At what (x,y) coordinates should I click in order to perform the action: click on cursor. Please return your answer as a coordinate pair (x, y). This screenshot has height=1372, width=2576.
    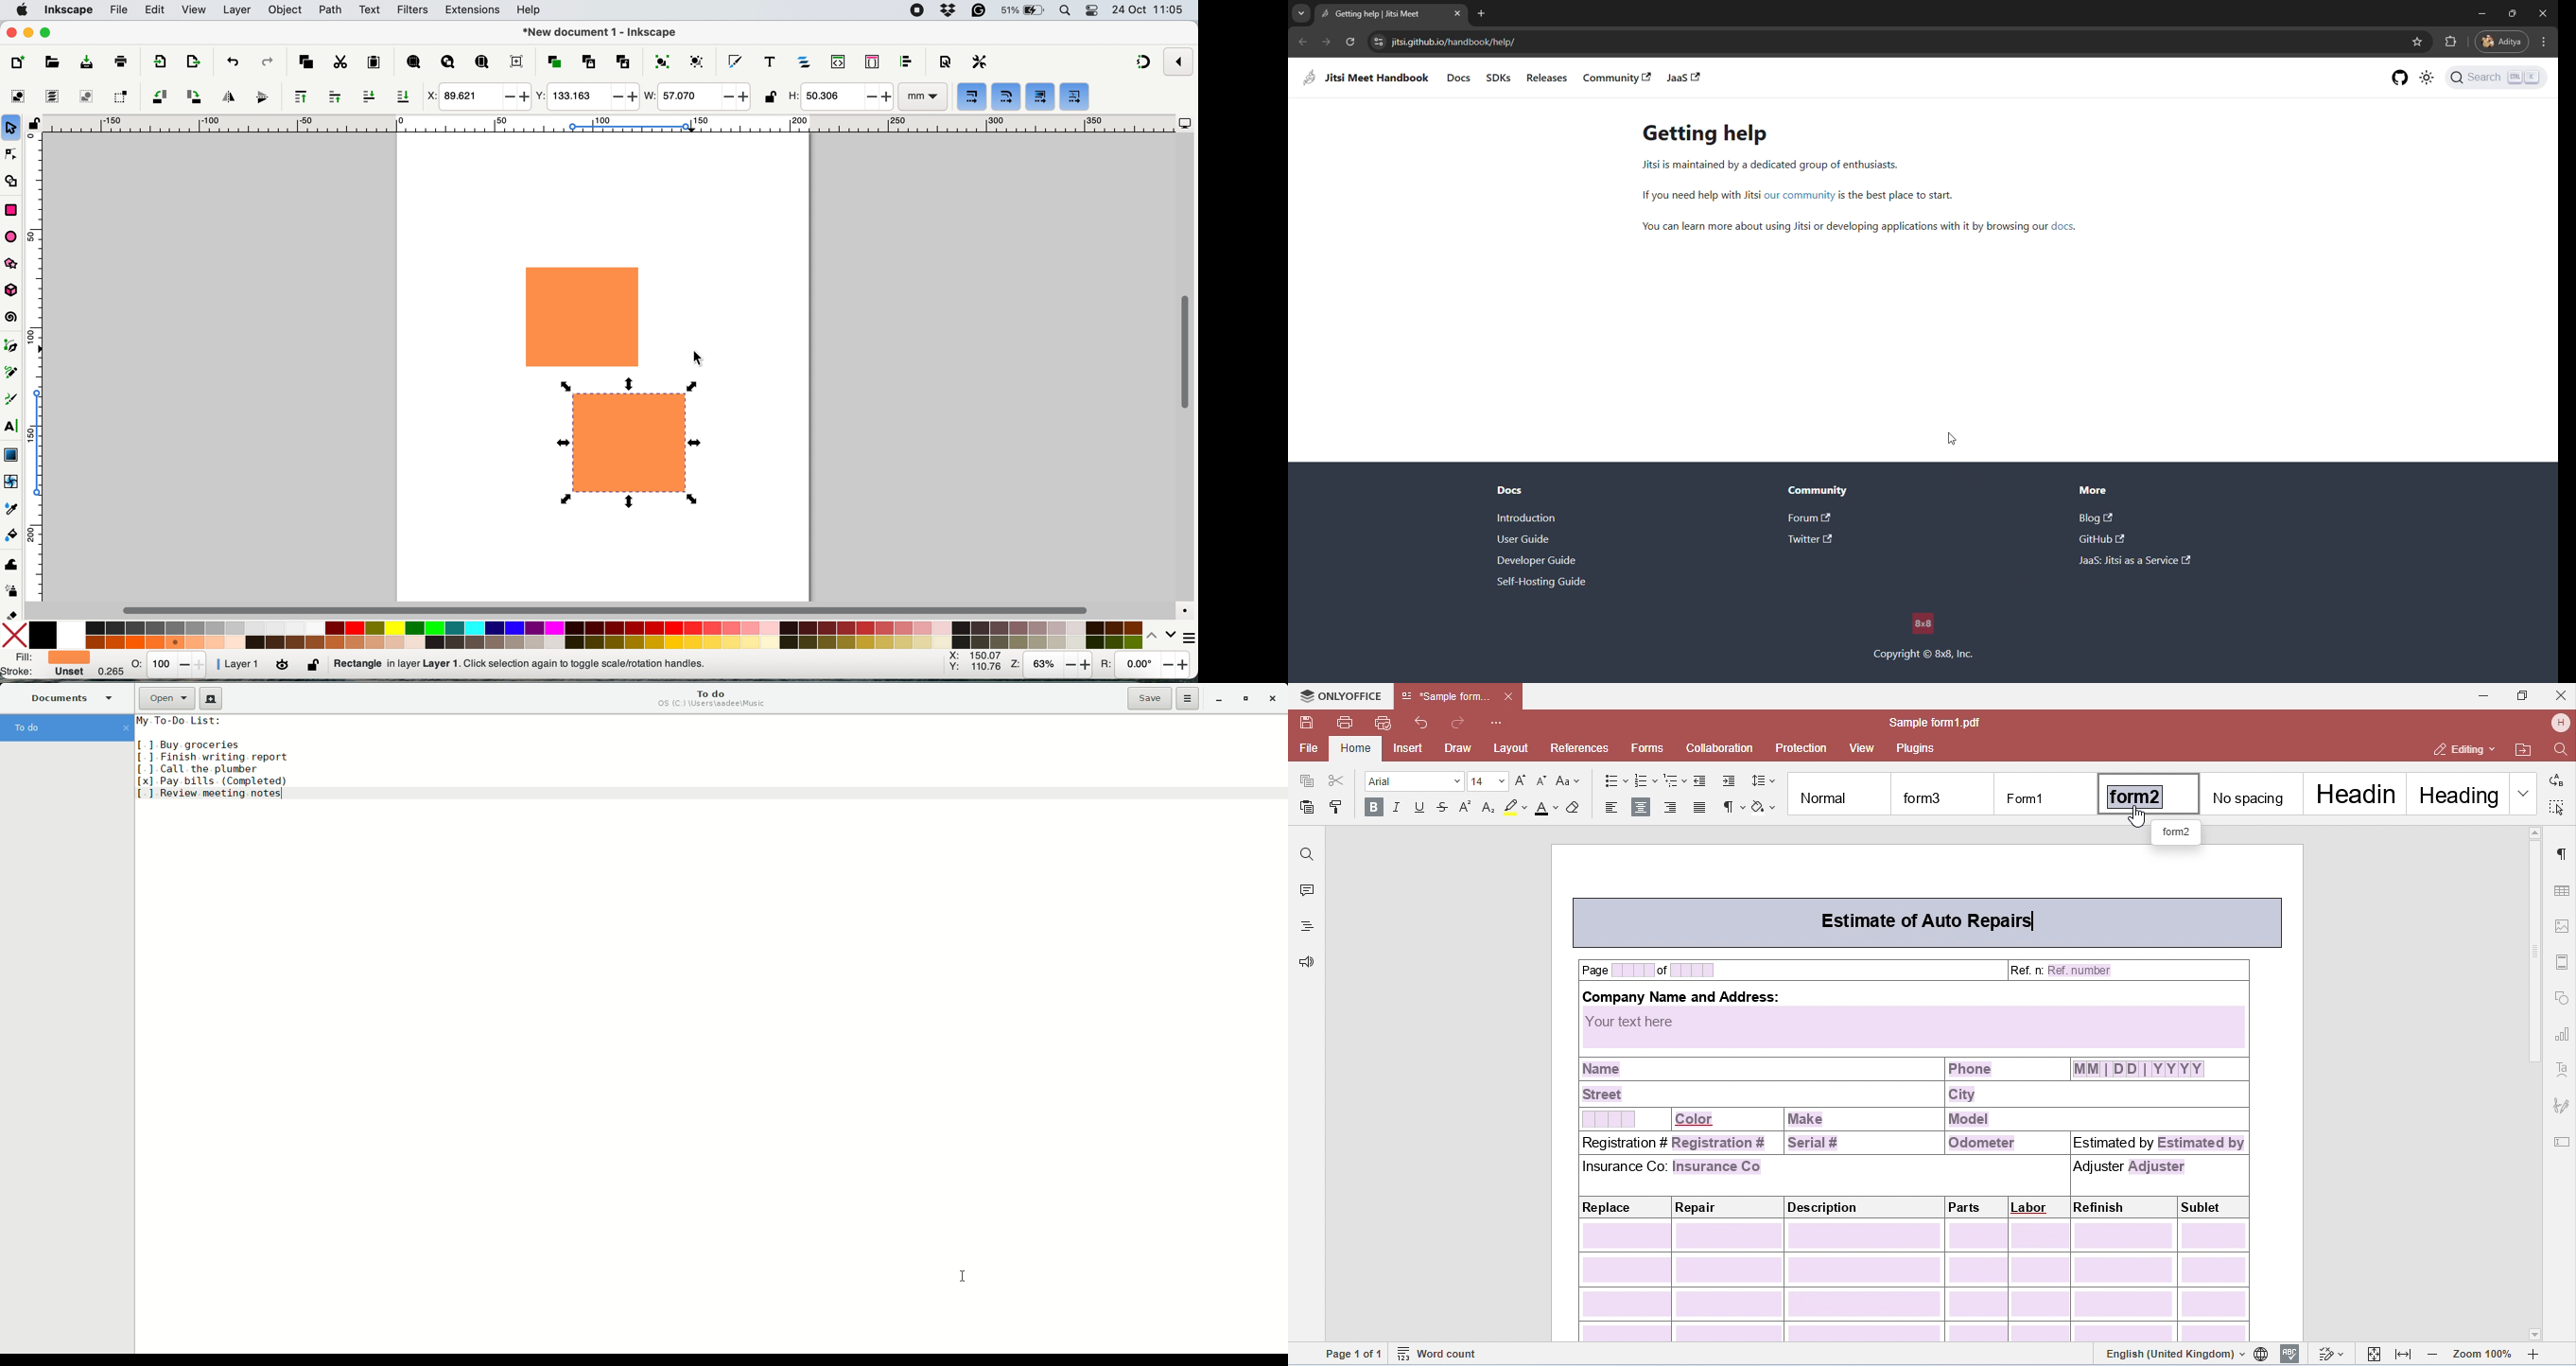
    Looking at the image, I should click on (702, 361).